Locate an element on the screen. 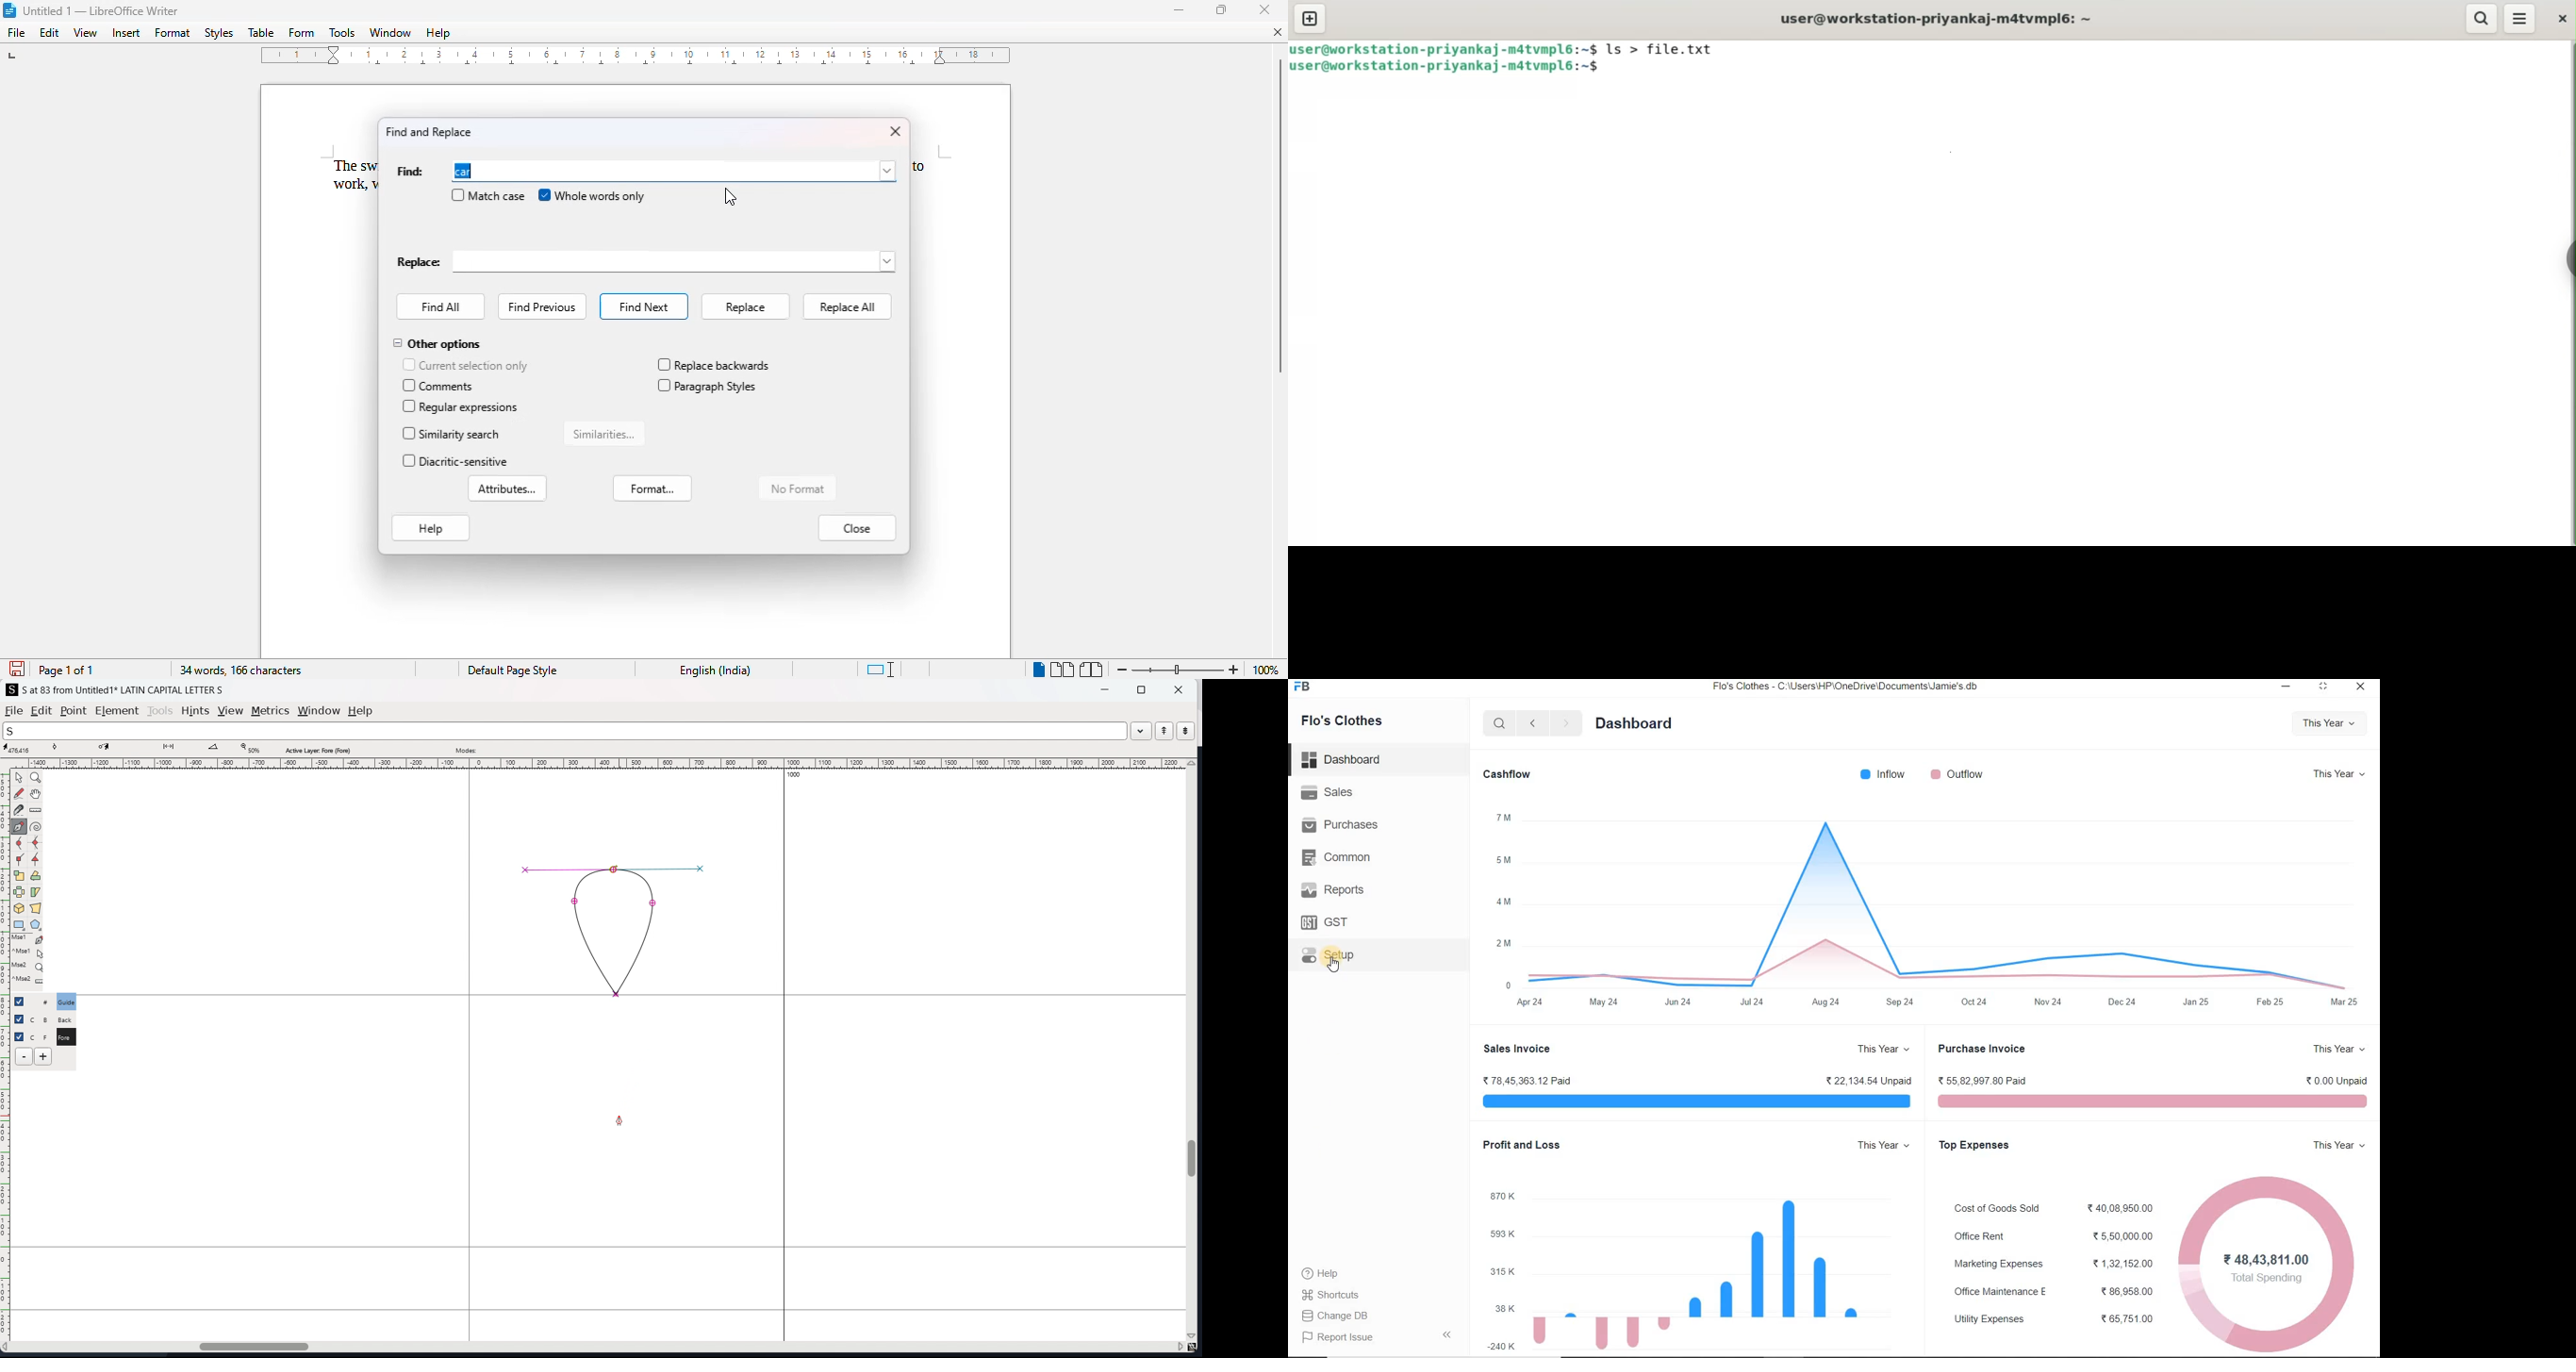 The width and height of the screenshot is (2576, 1372). vertical scrollbar is located at coordinates (1195, 1051).